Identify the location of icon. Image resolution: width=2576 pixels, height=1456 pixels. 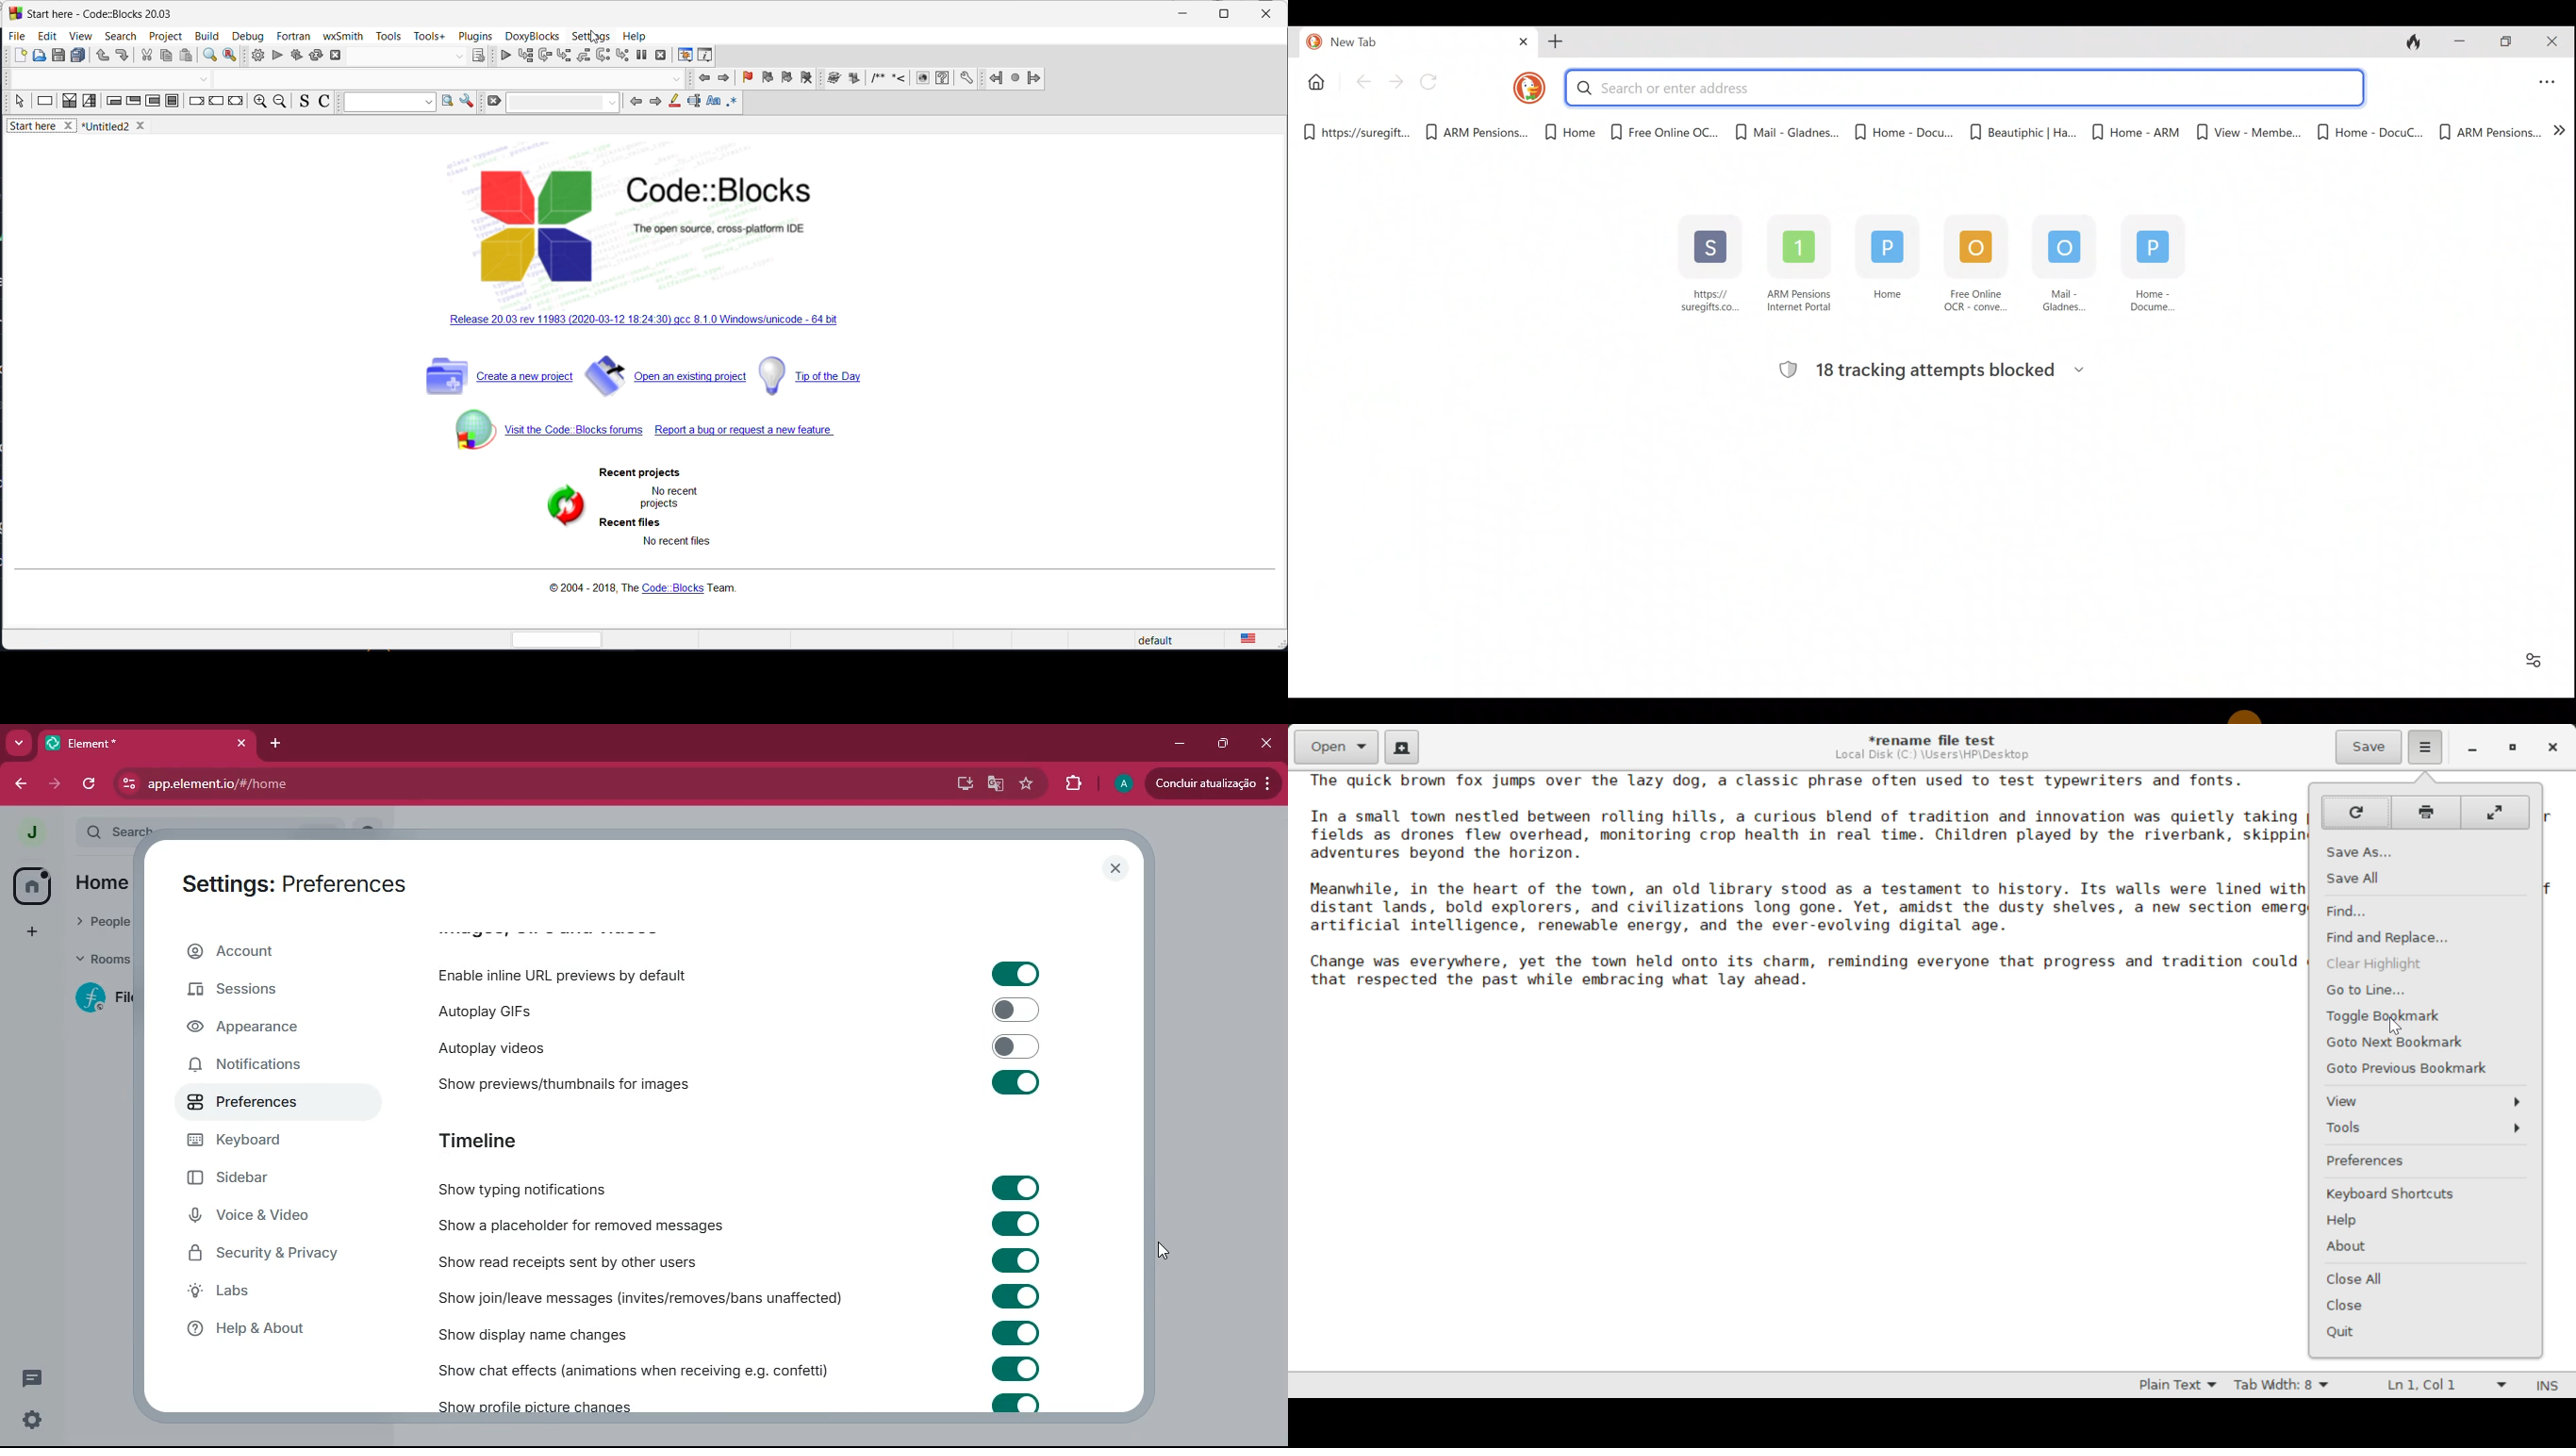
(832, 79).